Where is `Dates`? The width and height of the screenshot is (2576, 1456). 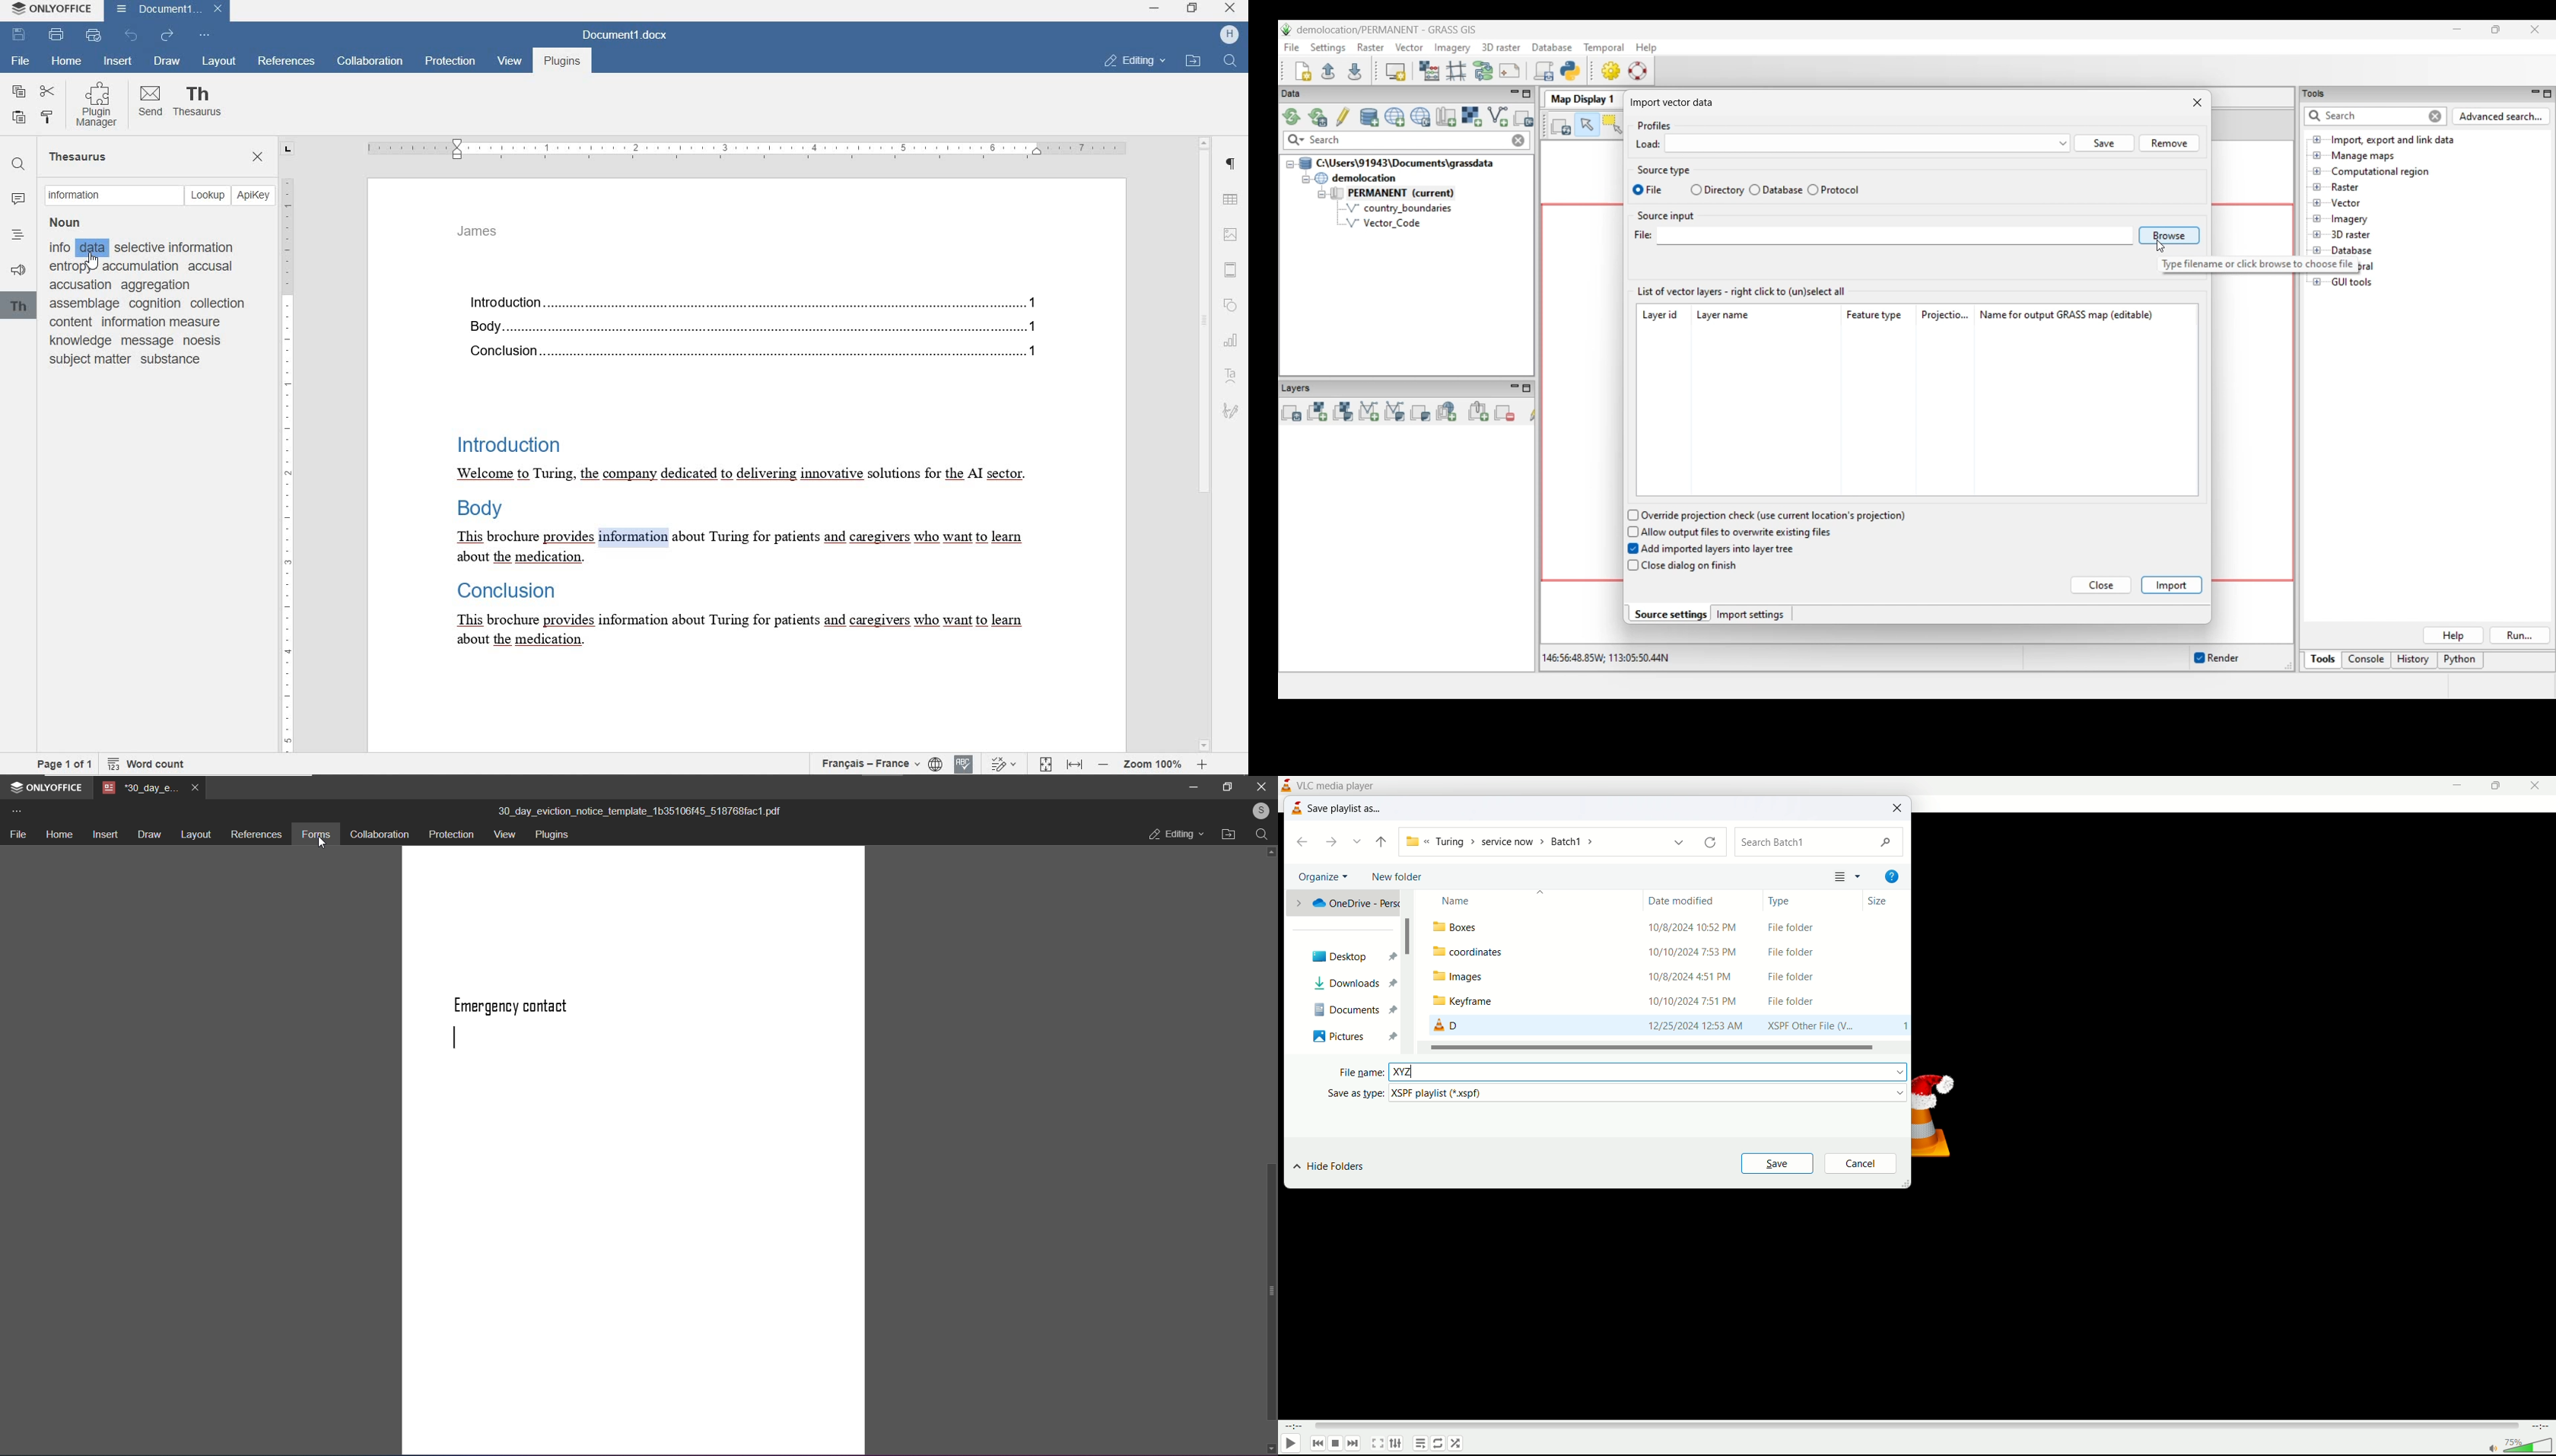 Dates is located at coordinates (1695, 977).